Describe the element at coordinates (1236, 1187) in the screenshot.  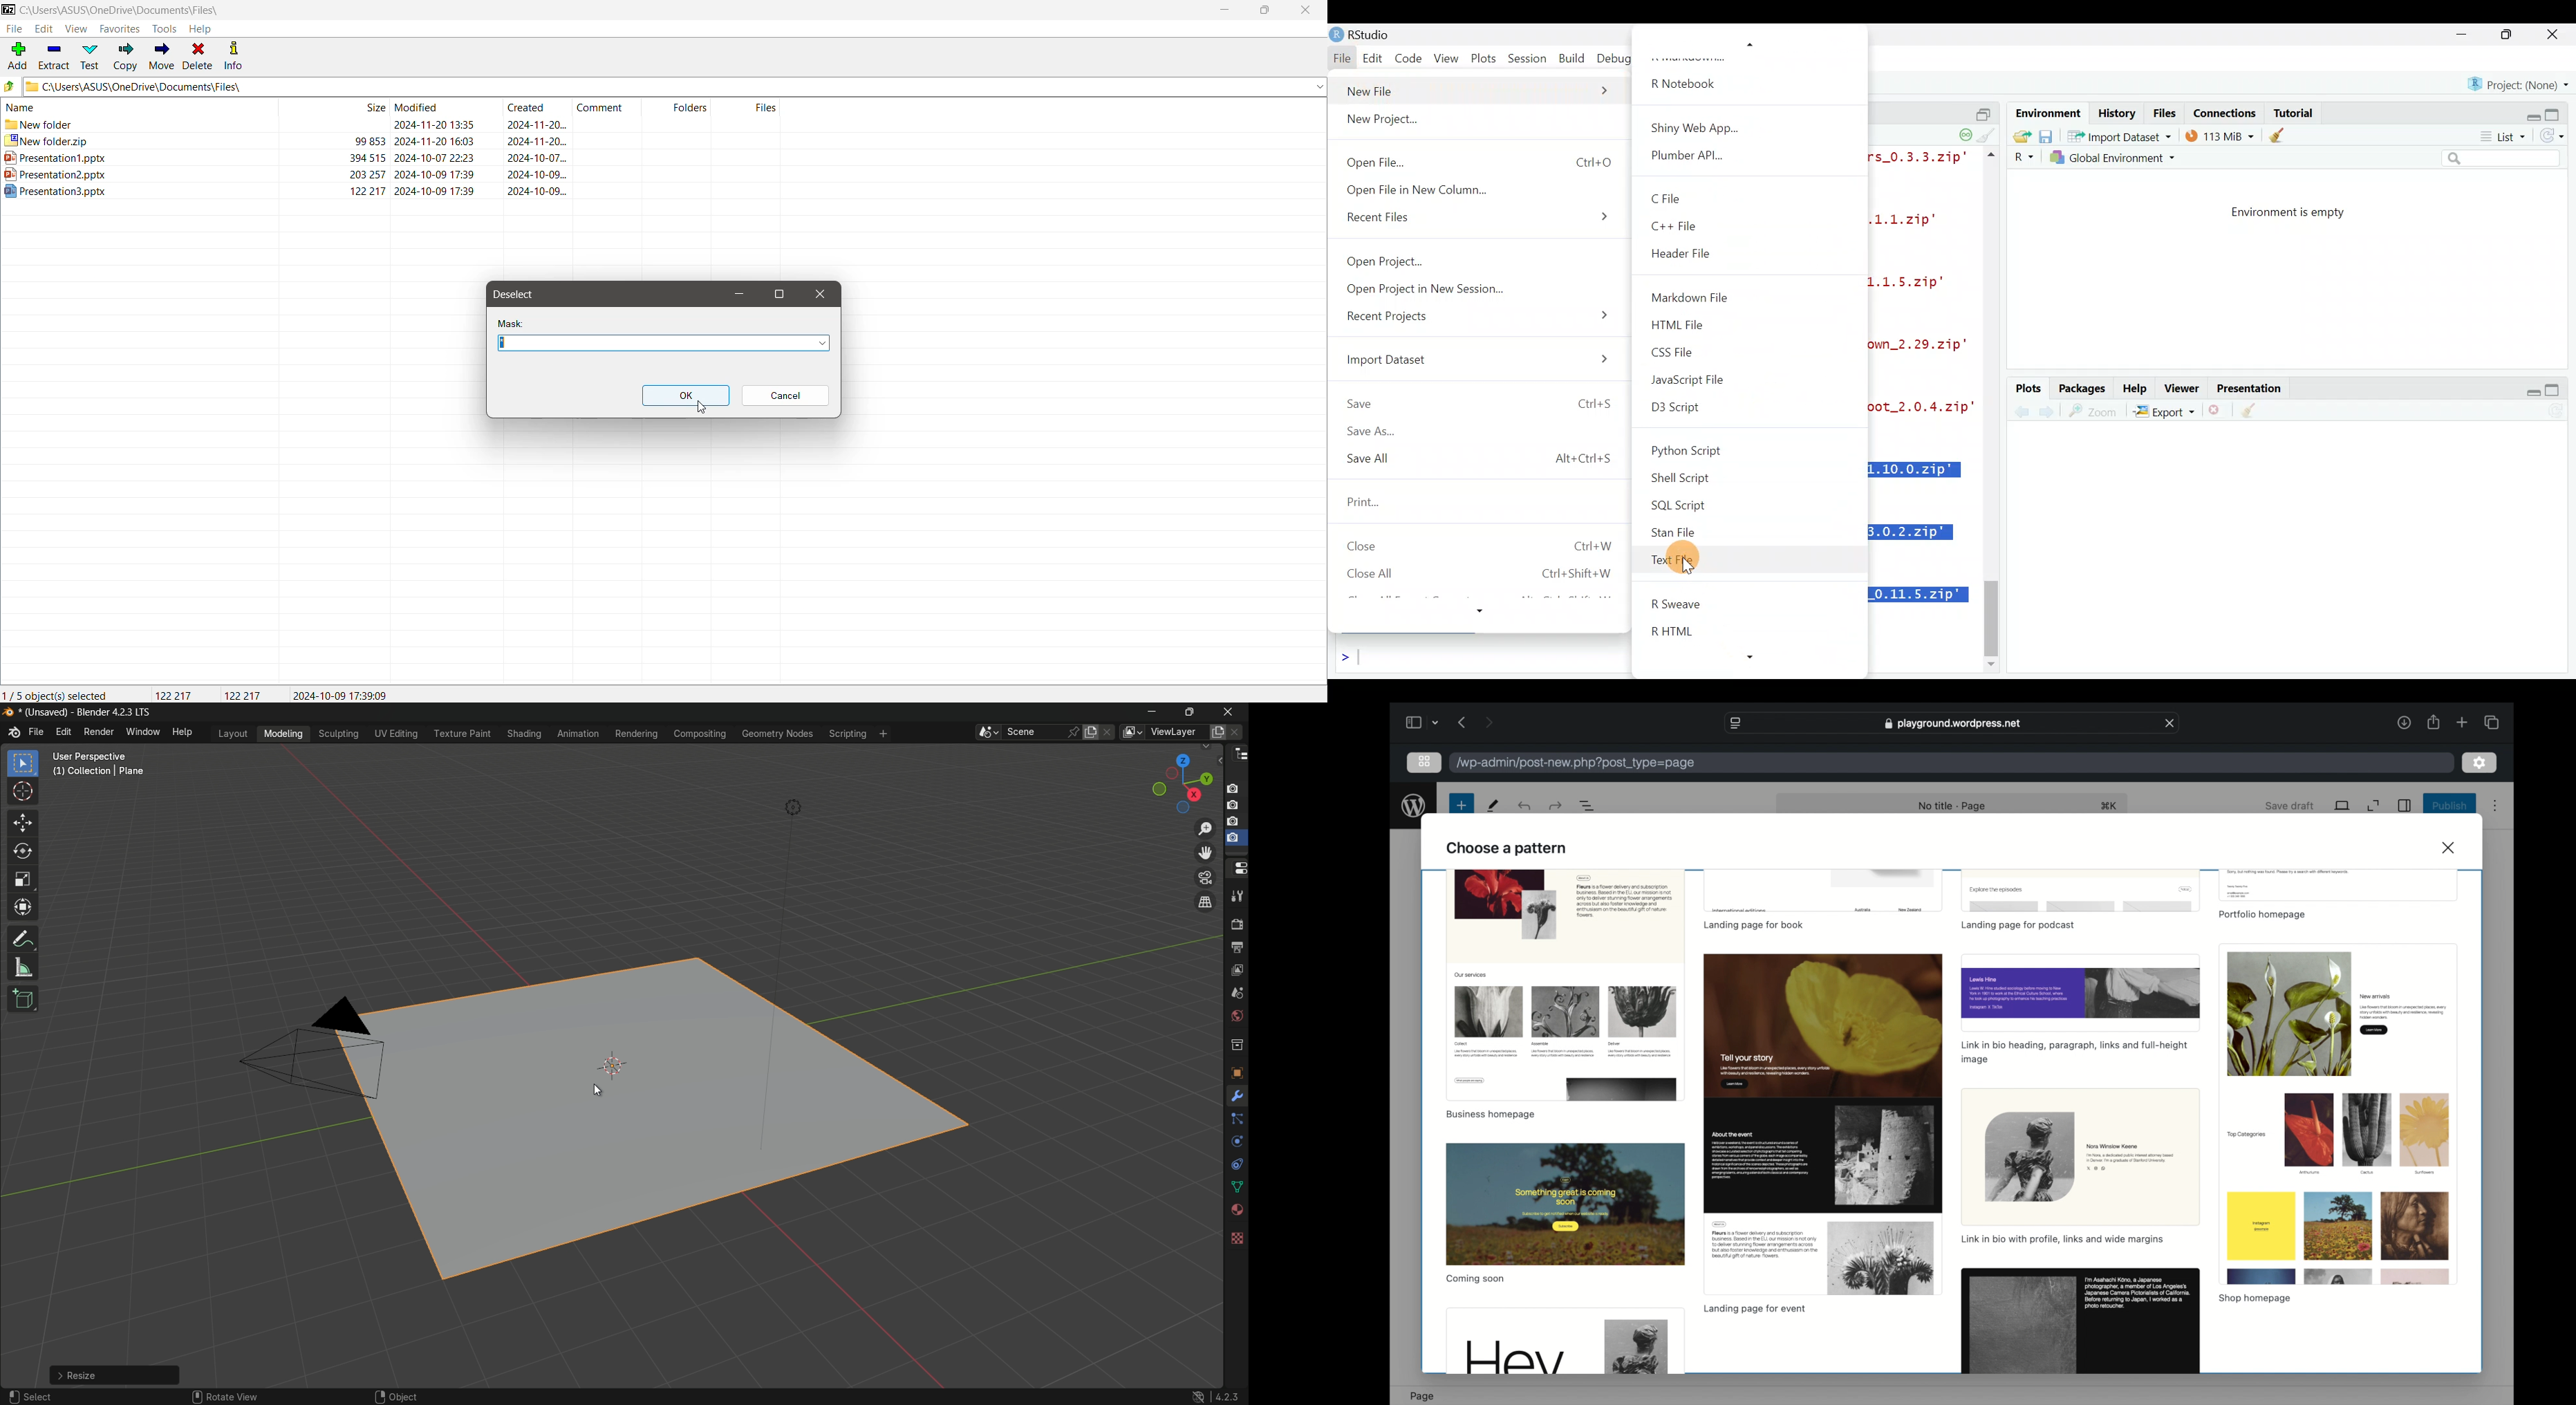
I see `data` at that location.